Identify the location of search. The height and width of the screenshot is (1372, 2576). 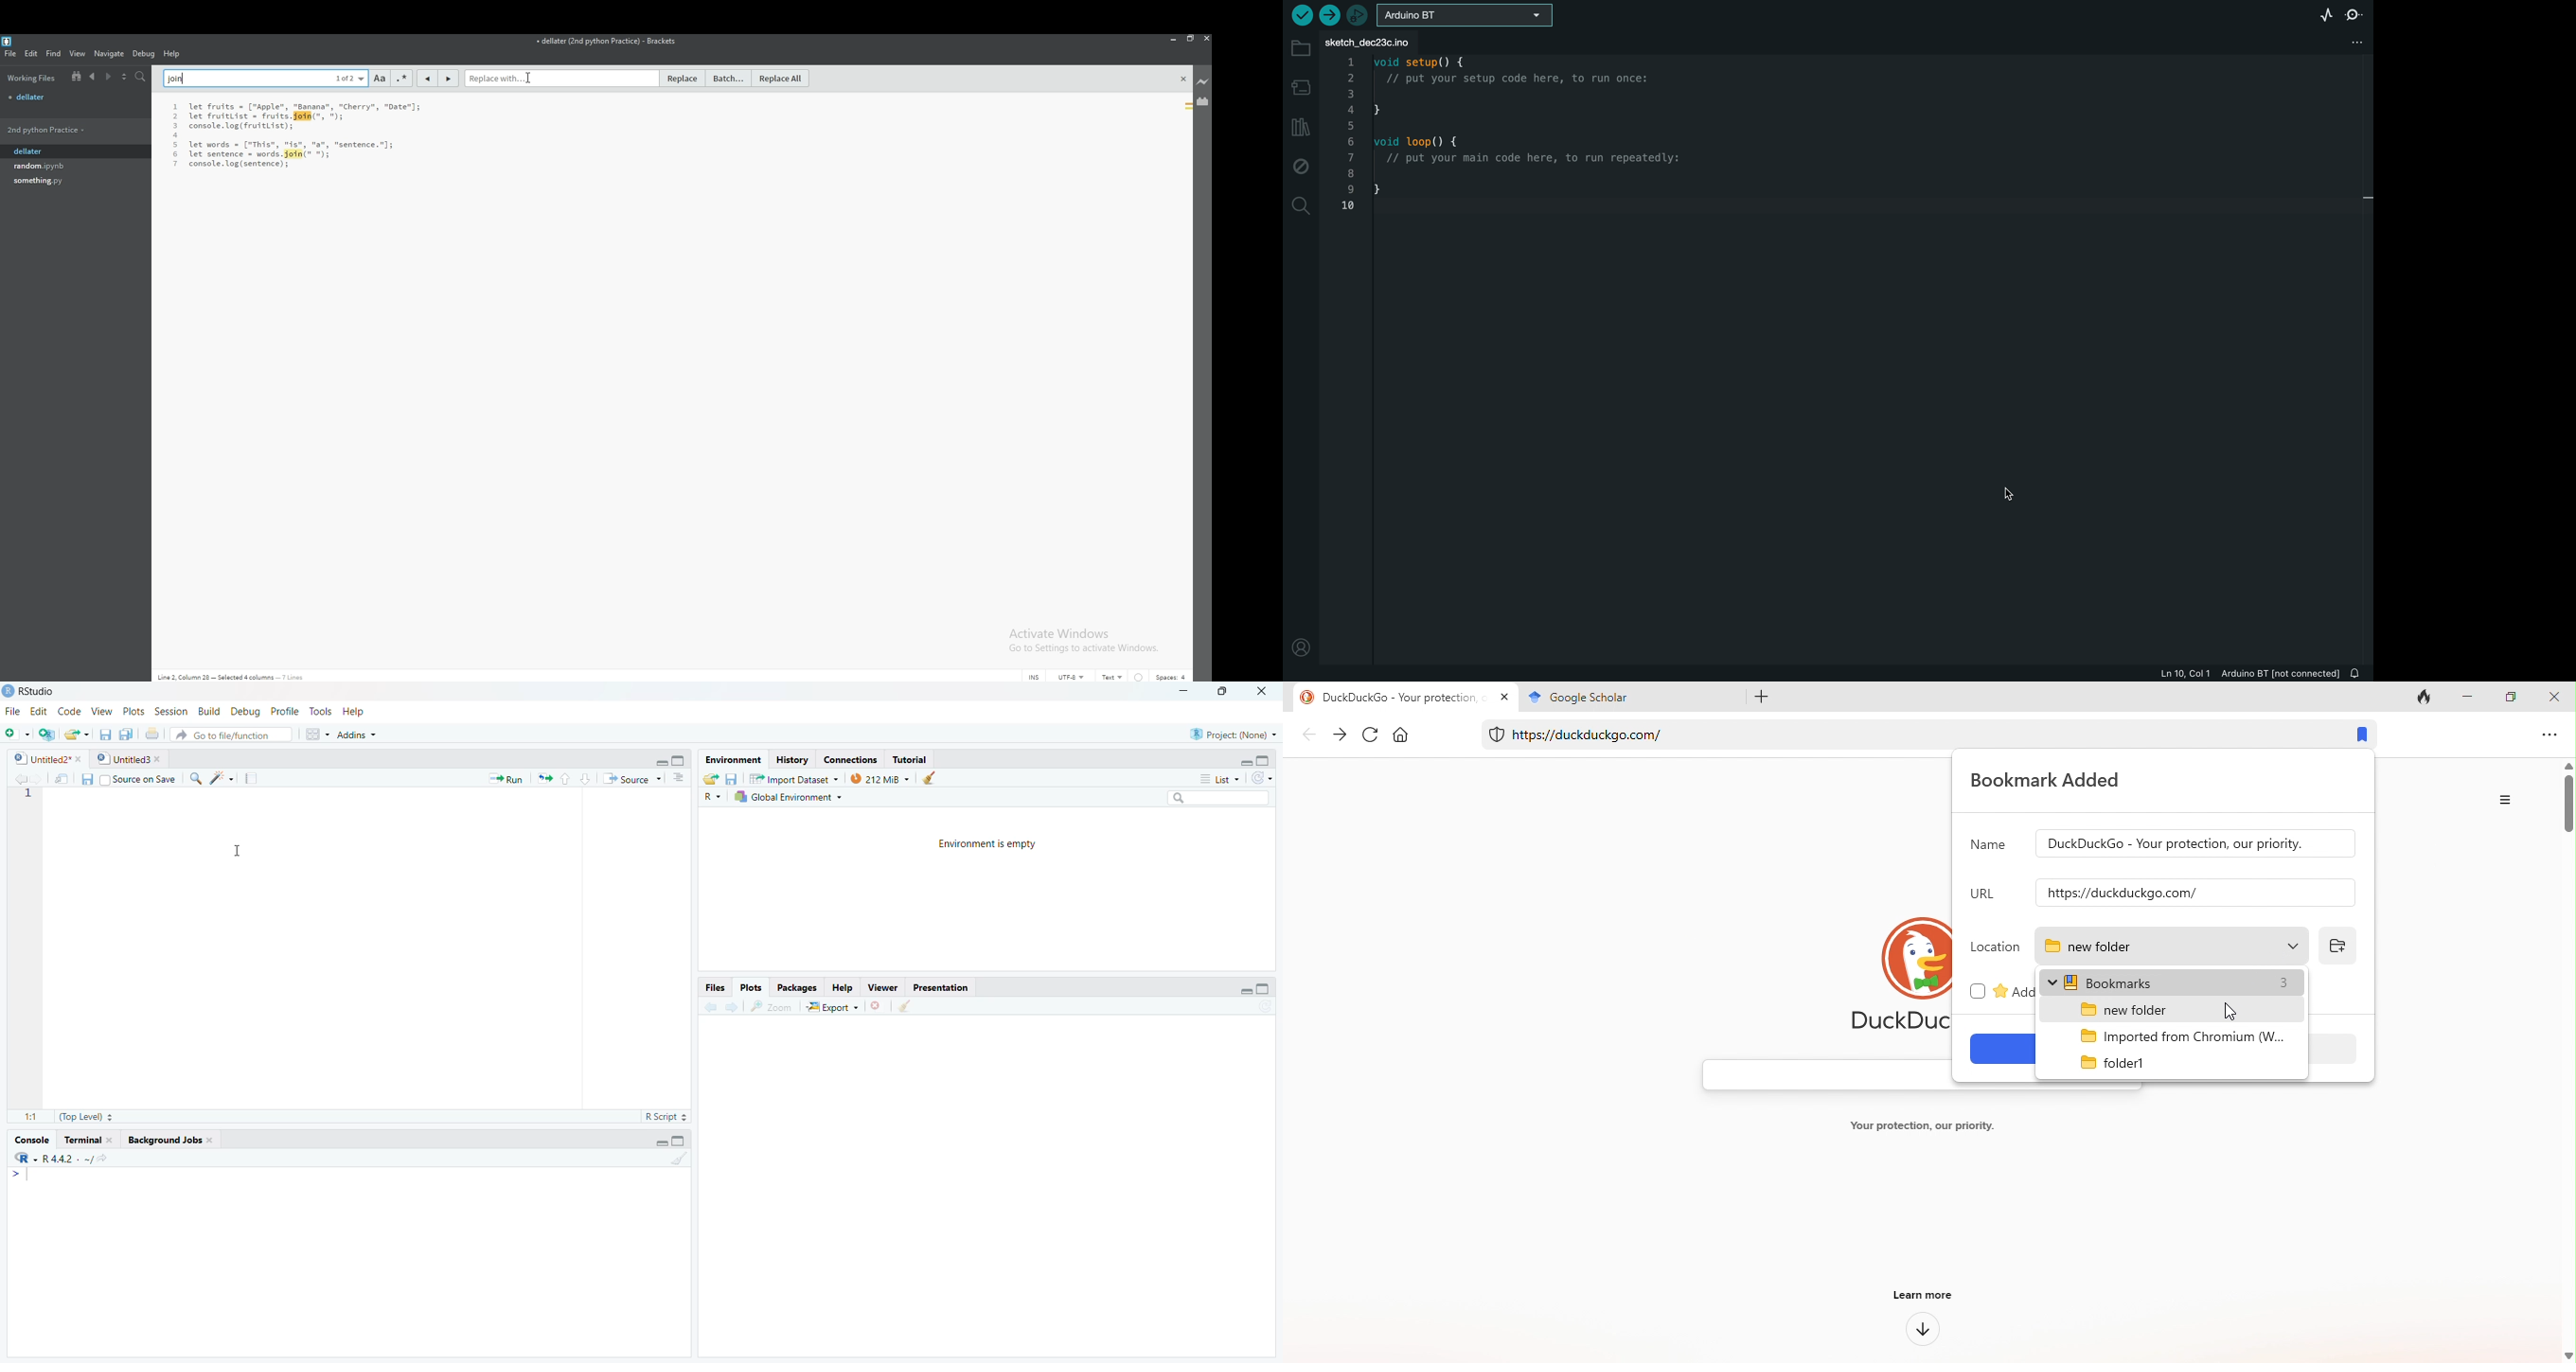
(194, 778).